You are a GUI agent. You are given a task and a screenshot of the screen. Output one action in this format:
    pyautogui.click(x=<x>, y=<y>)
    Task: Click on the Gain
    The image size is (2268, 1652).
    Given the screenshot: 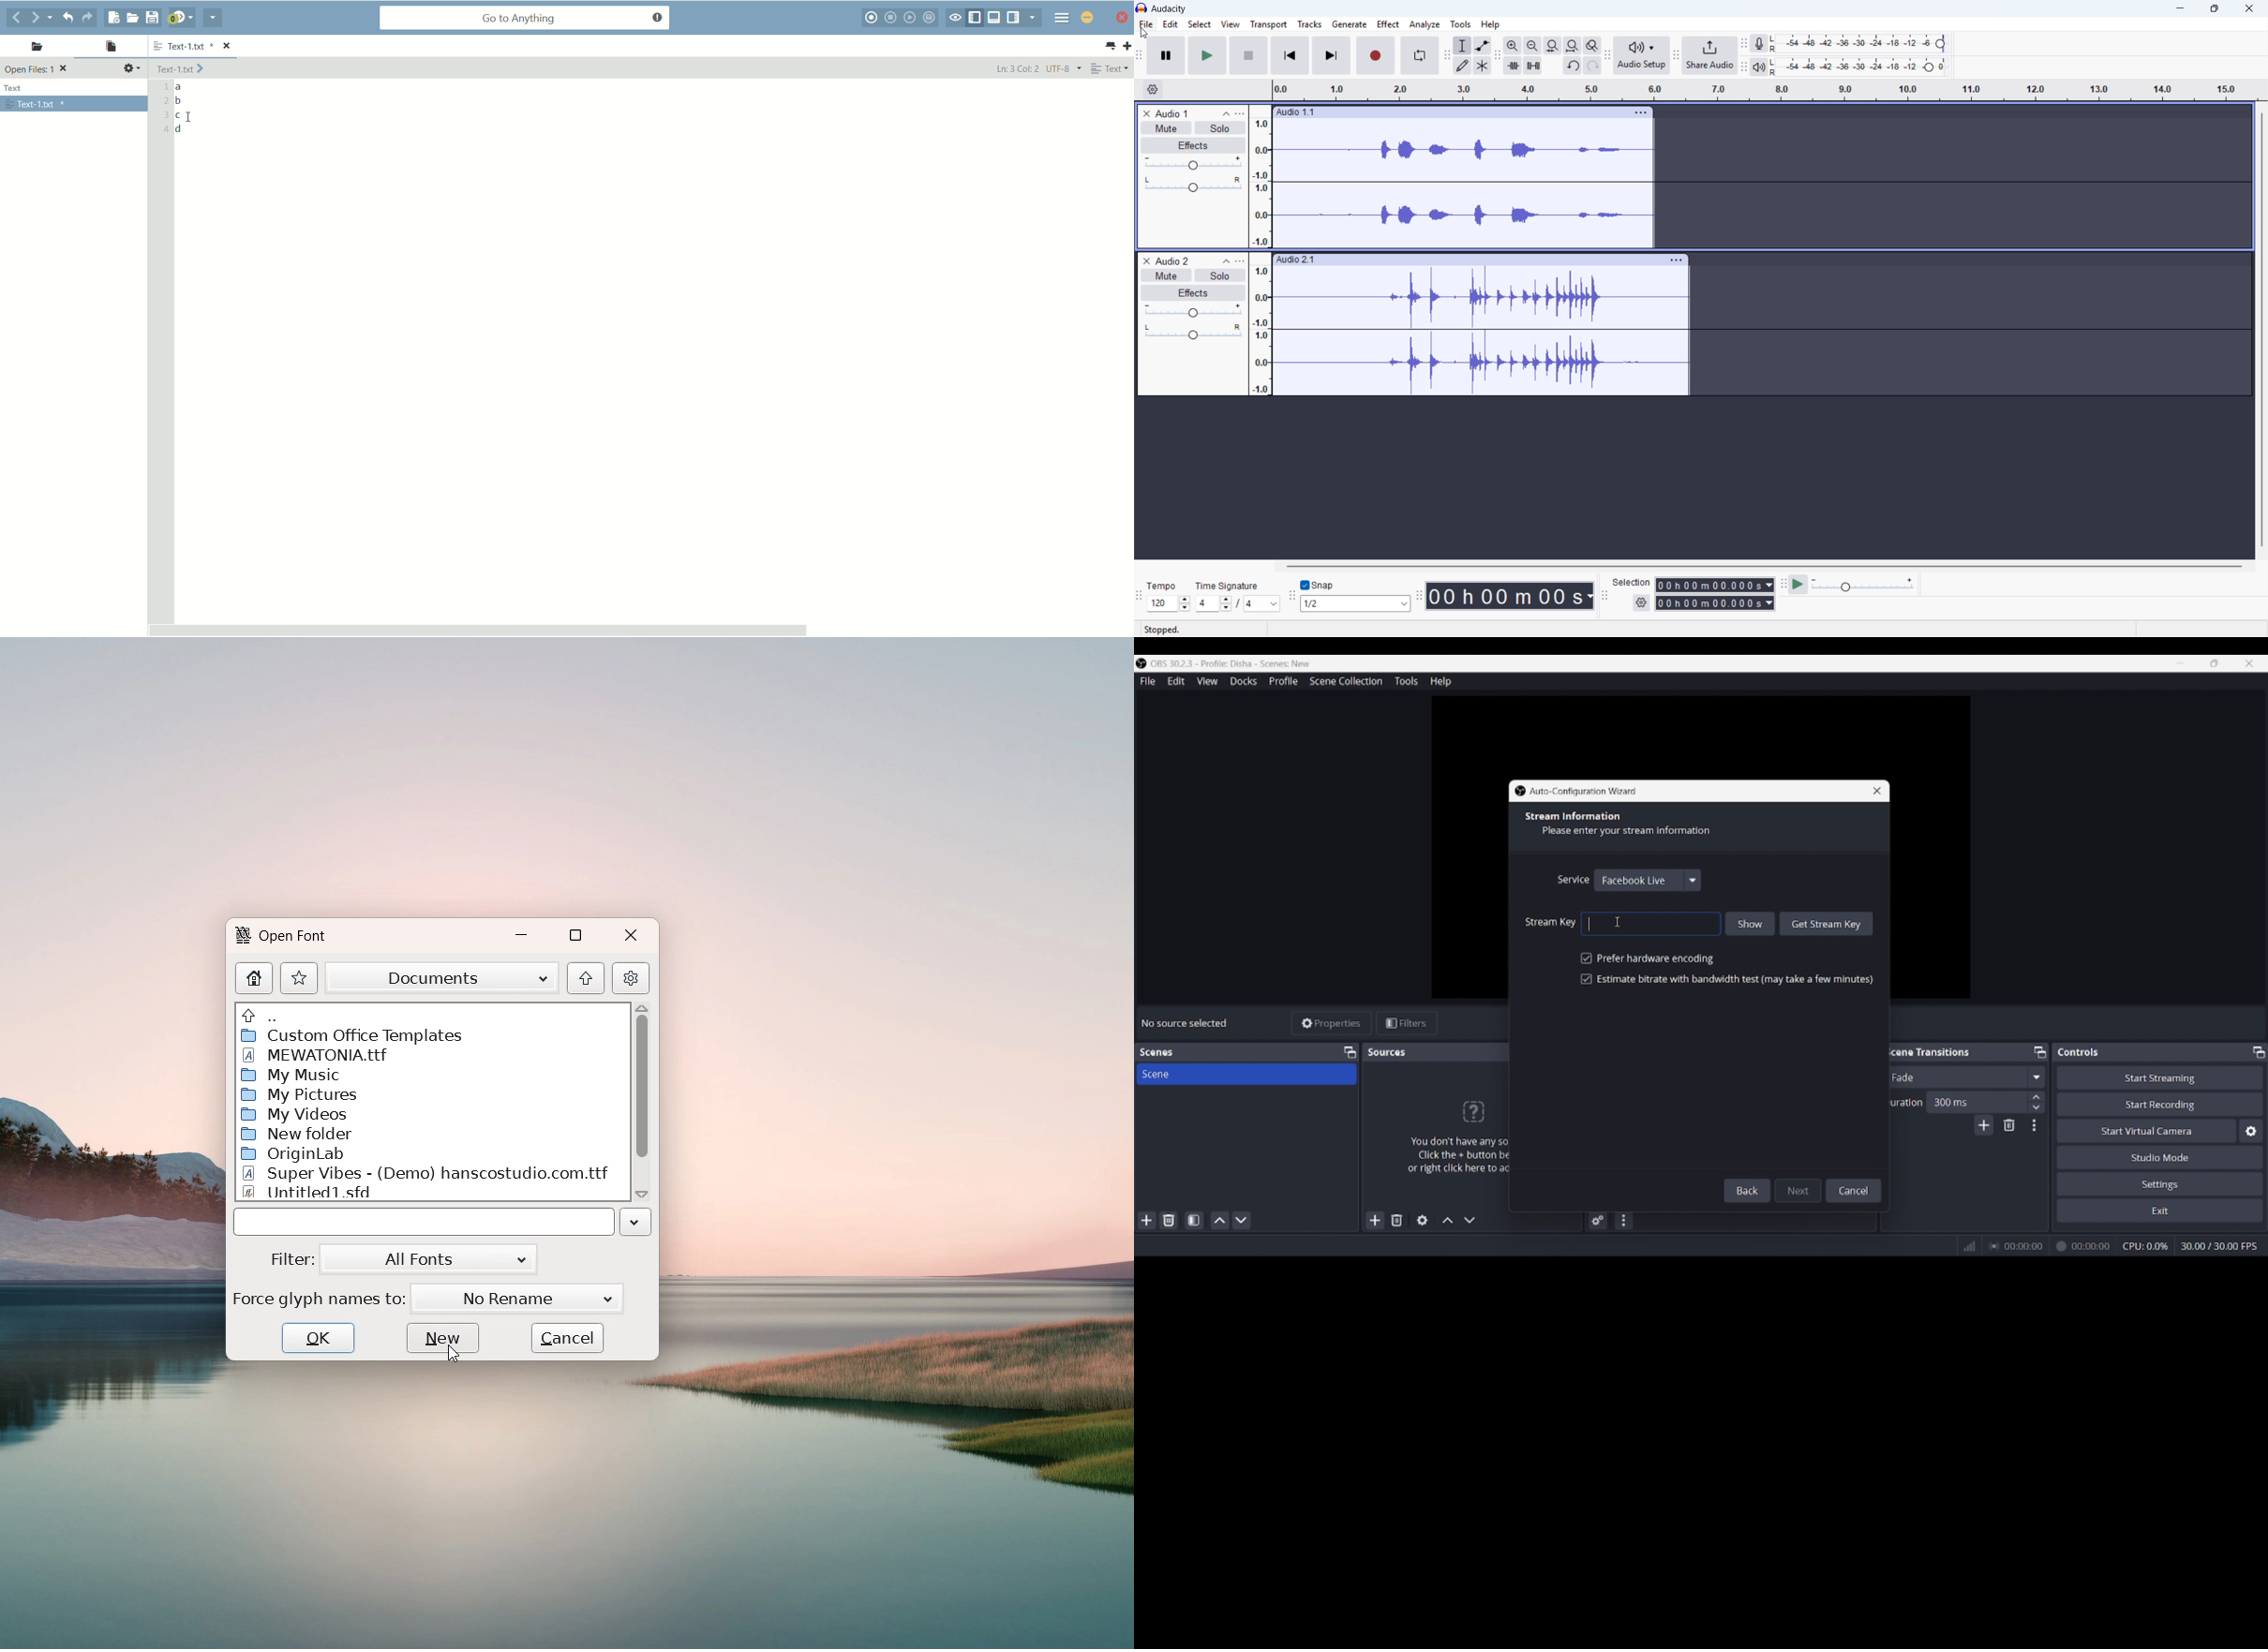 What is the action you would take?
    pyautogui.click(x=1193, y=165)
    